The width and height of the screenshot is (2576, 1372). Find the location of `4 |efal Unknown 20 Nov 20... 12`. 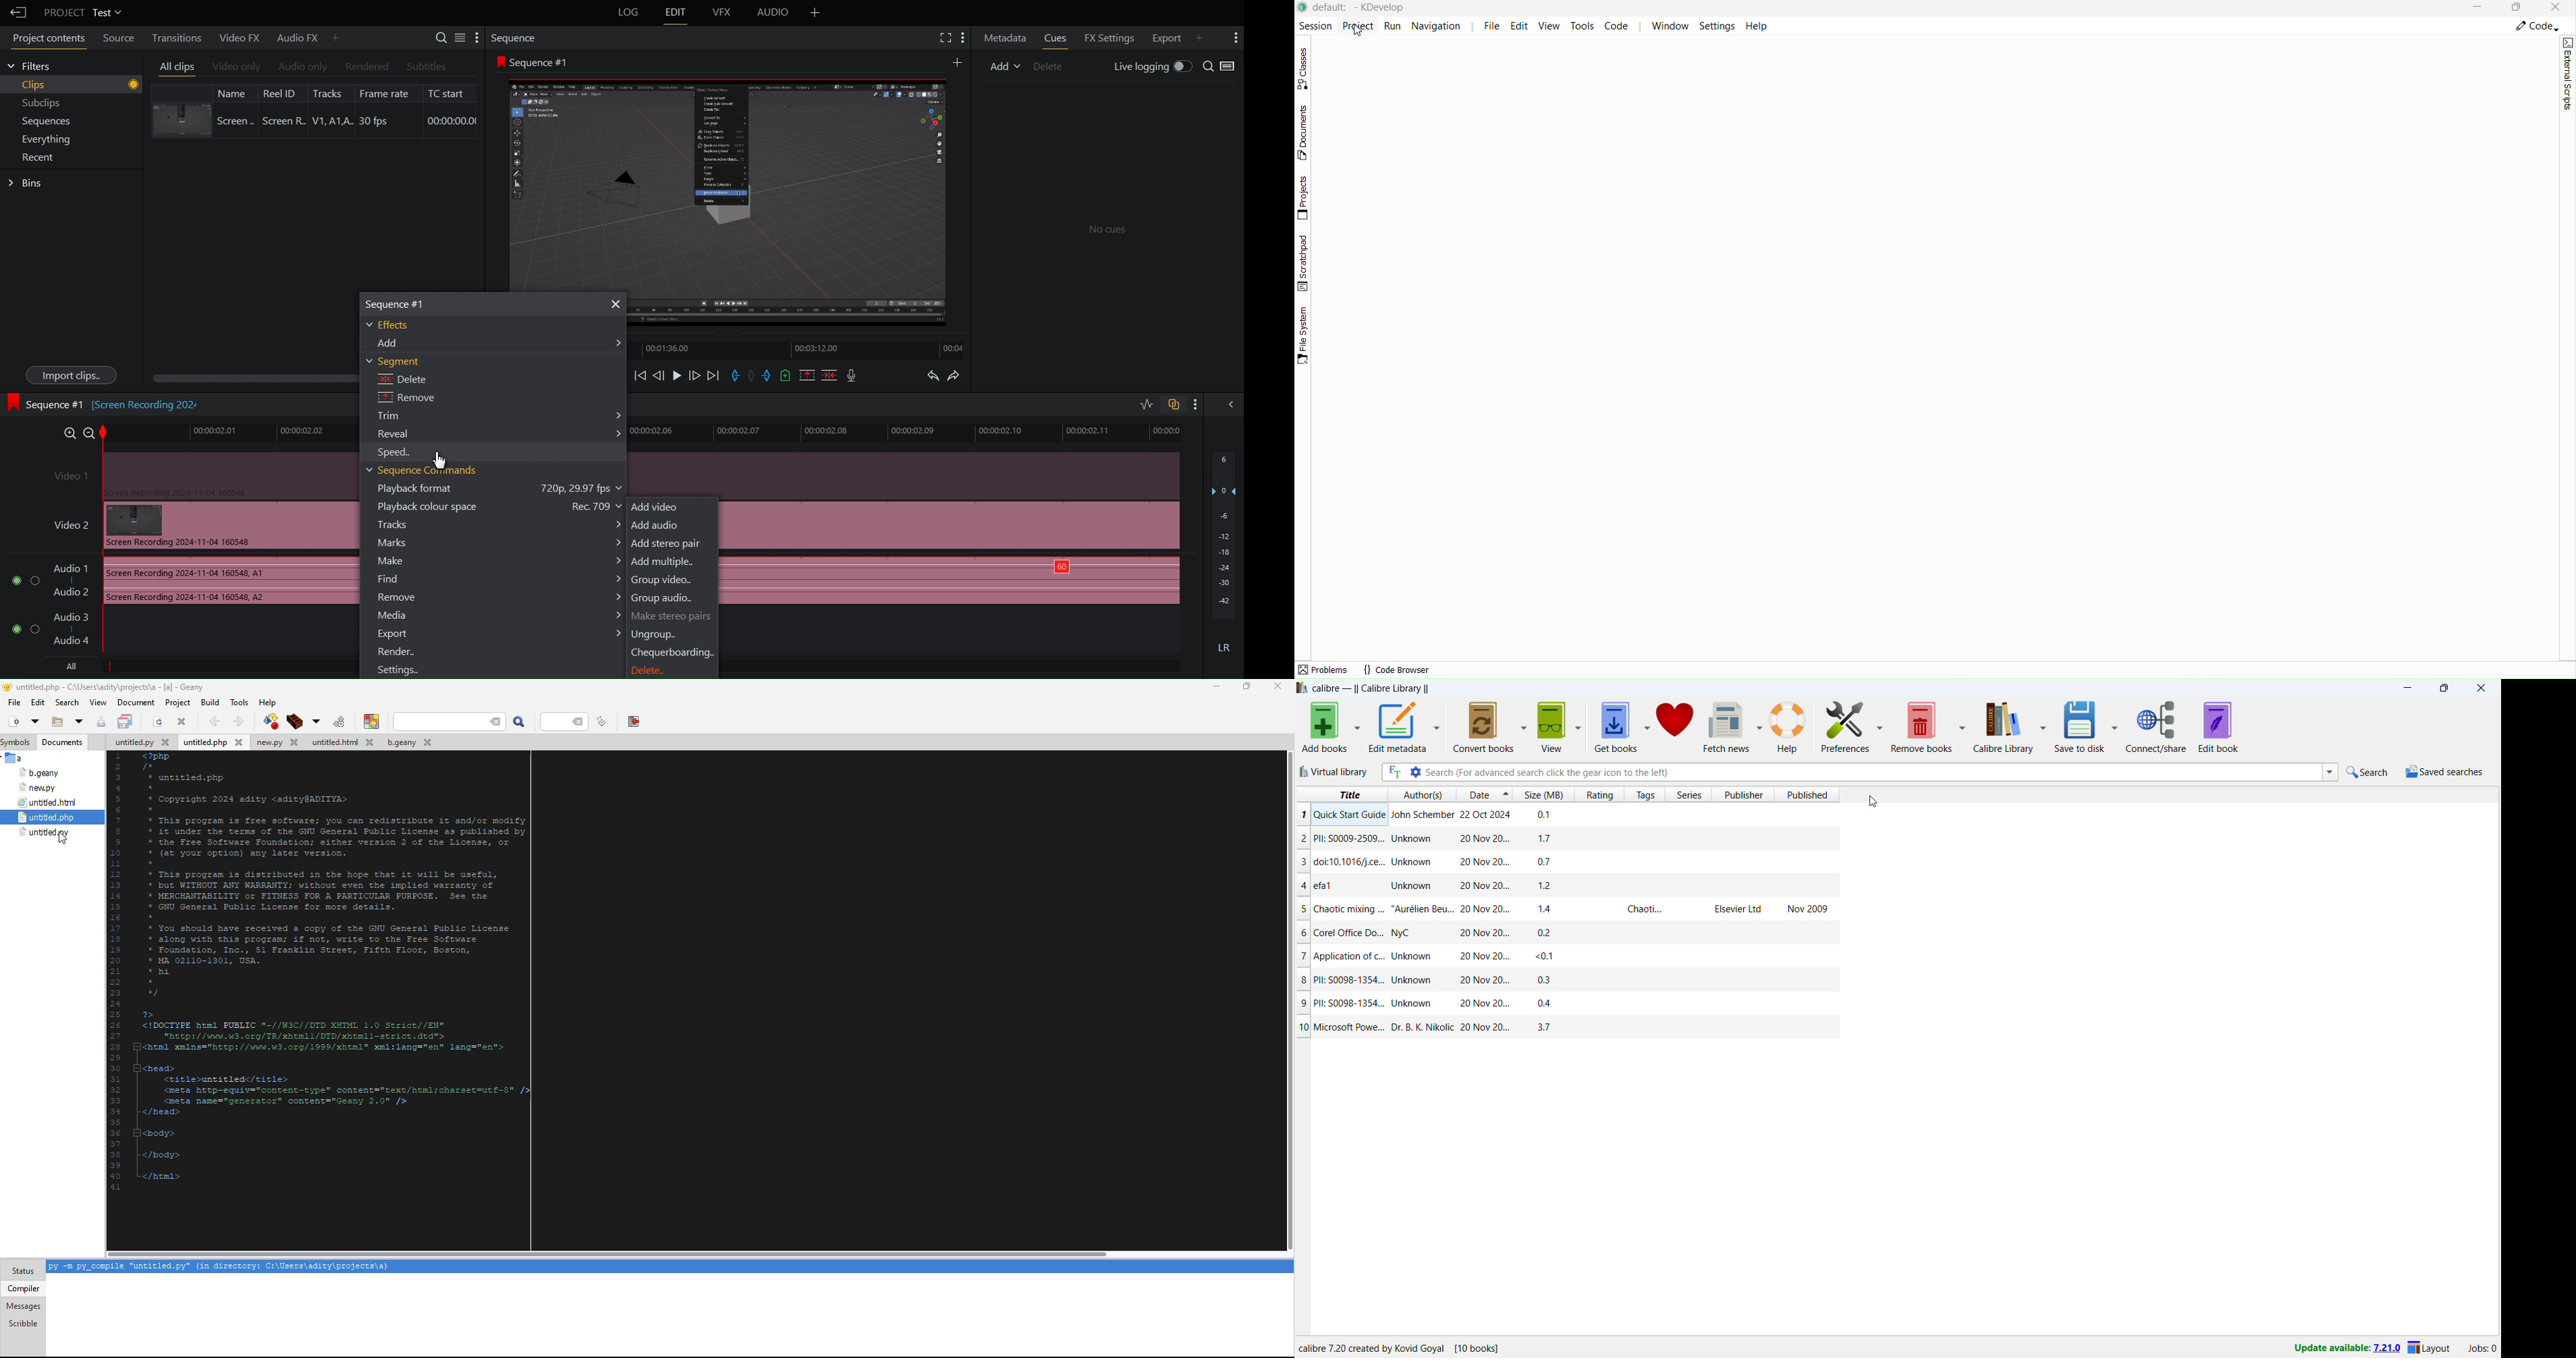

4 |efal Unknown 20 Nov 20... 12 is located at coordinates (1568, 884).